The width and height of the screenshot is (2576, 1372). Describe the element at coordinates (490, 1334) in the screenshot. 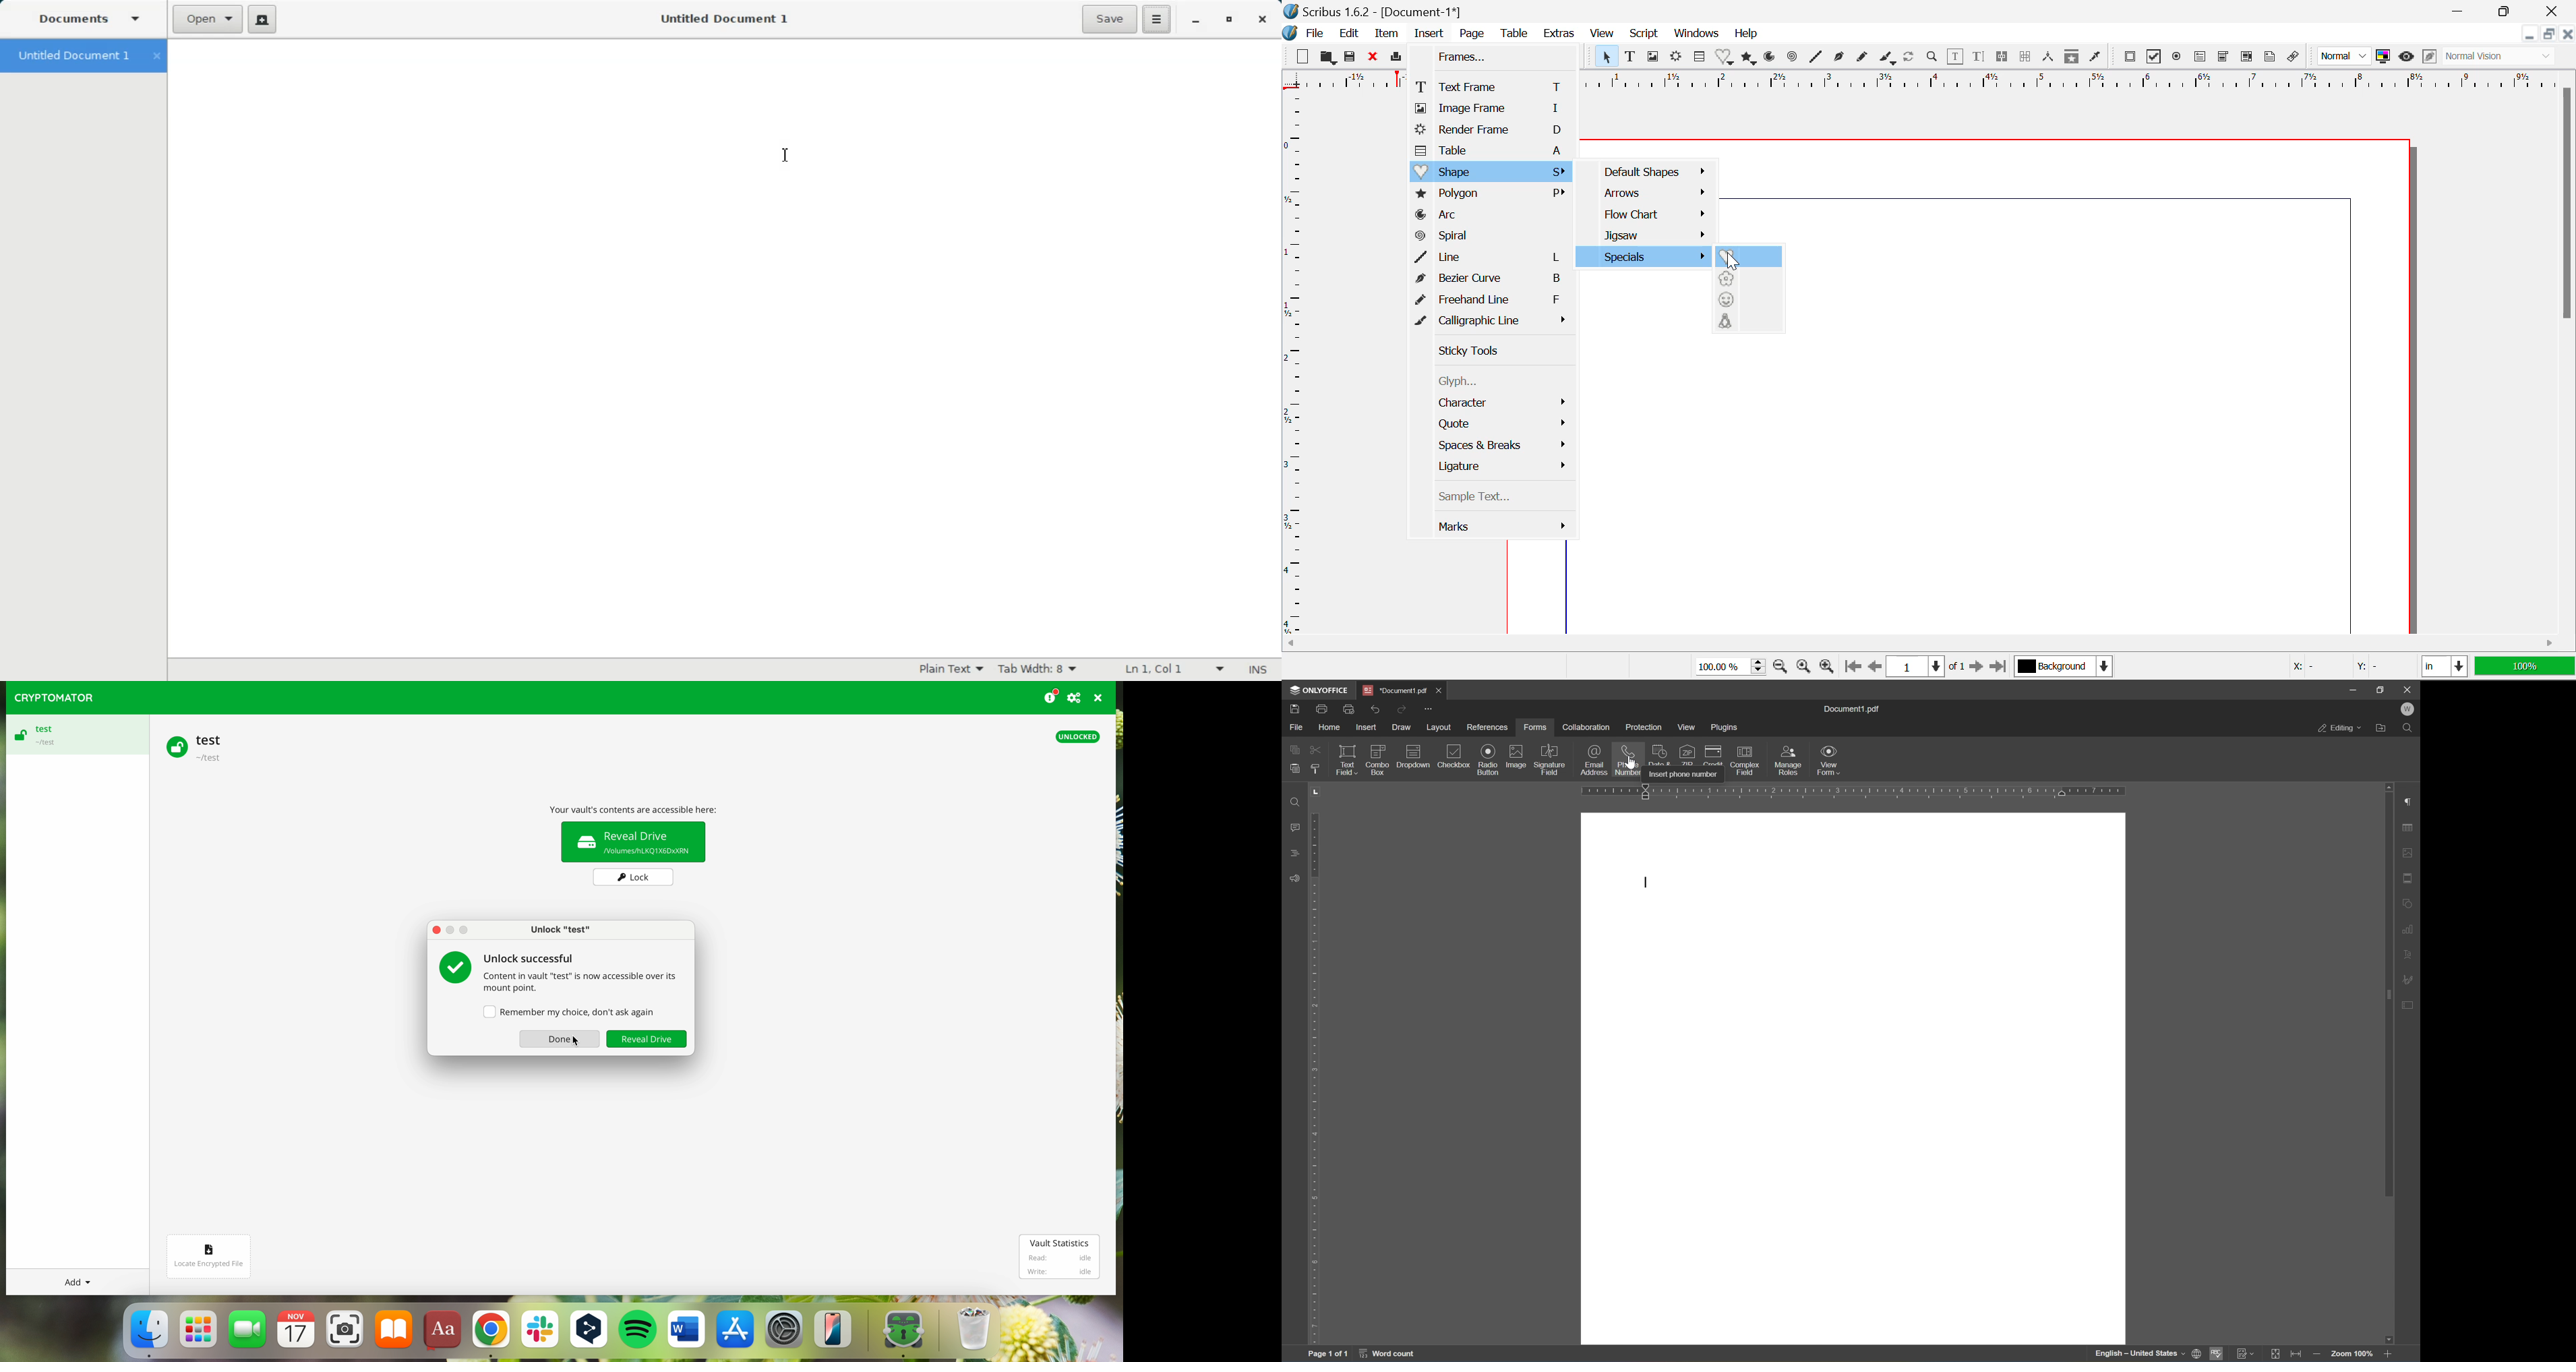

I see `Google Chrome` at that location.